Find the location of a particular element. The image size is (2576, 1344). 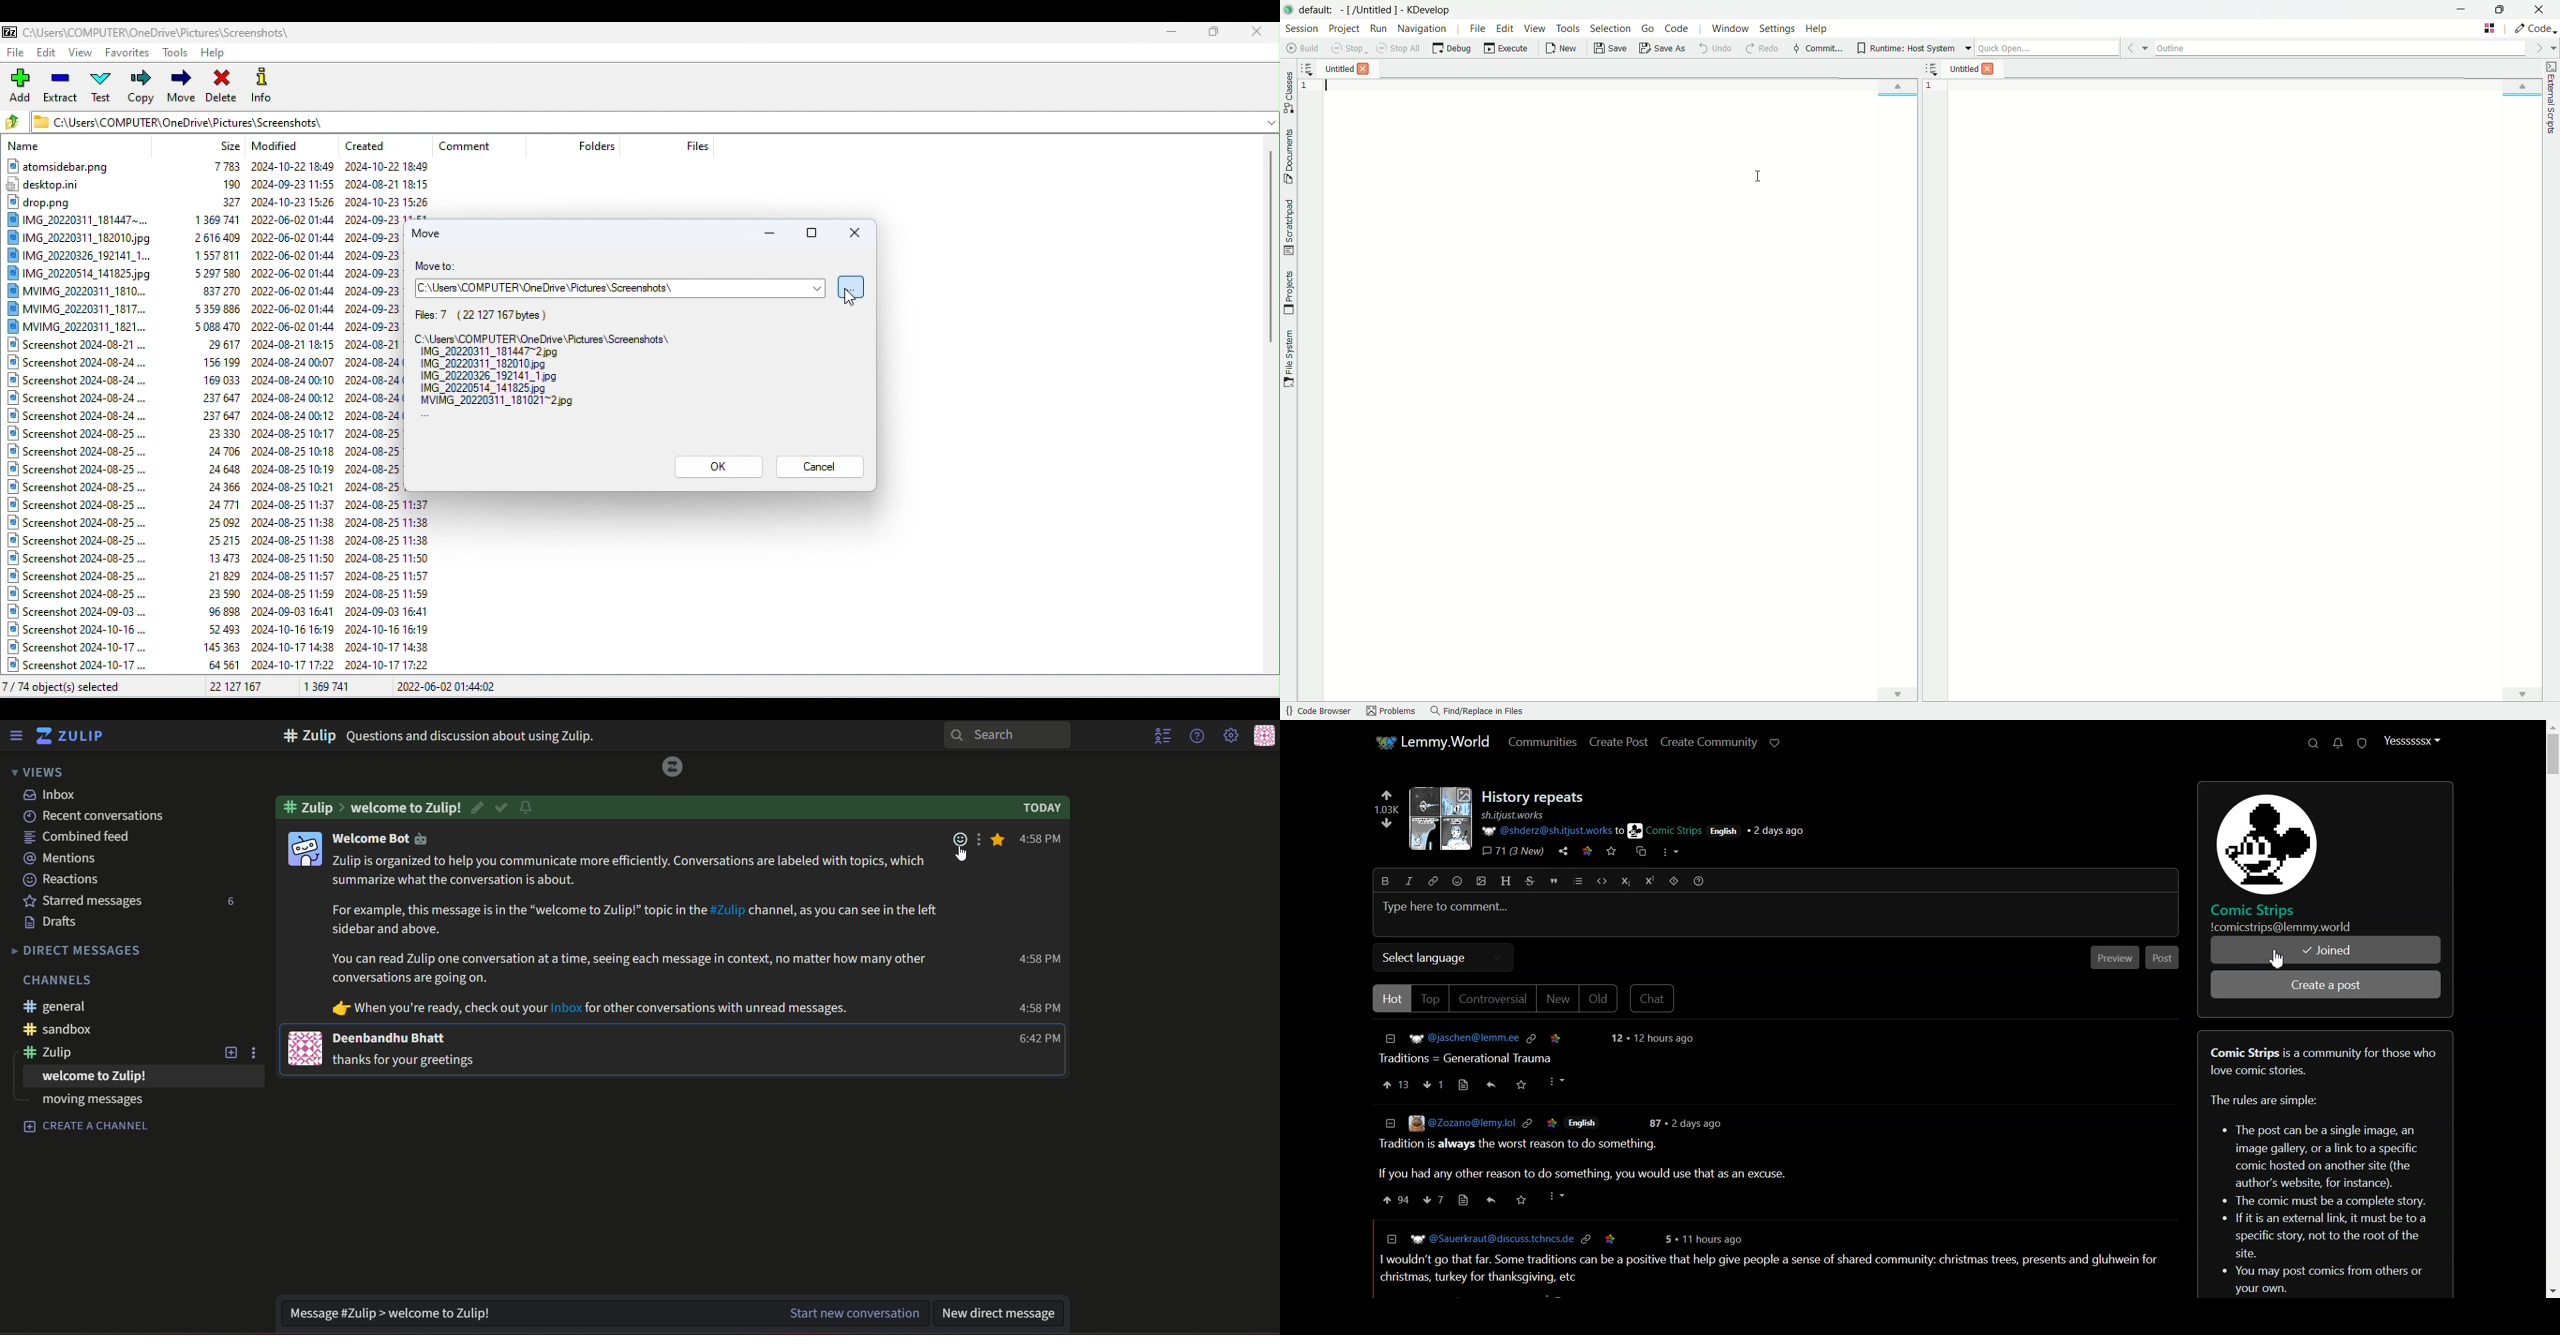

Size is located at coordinates (231, 145).